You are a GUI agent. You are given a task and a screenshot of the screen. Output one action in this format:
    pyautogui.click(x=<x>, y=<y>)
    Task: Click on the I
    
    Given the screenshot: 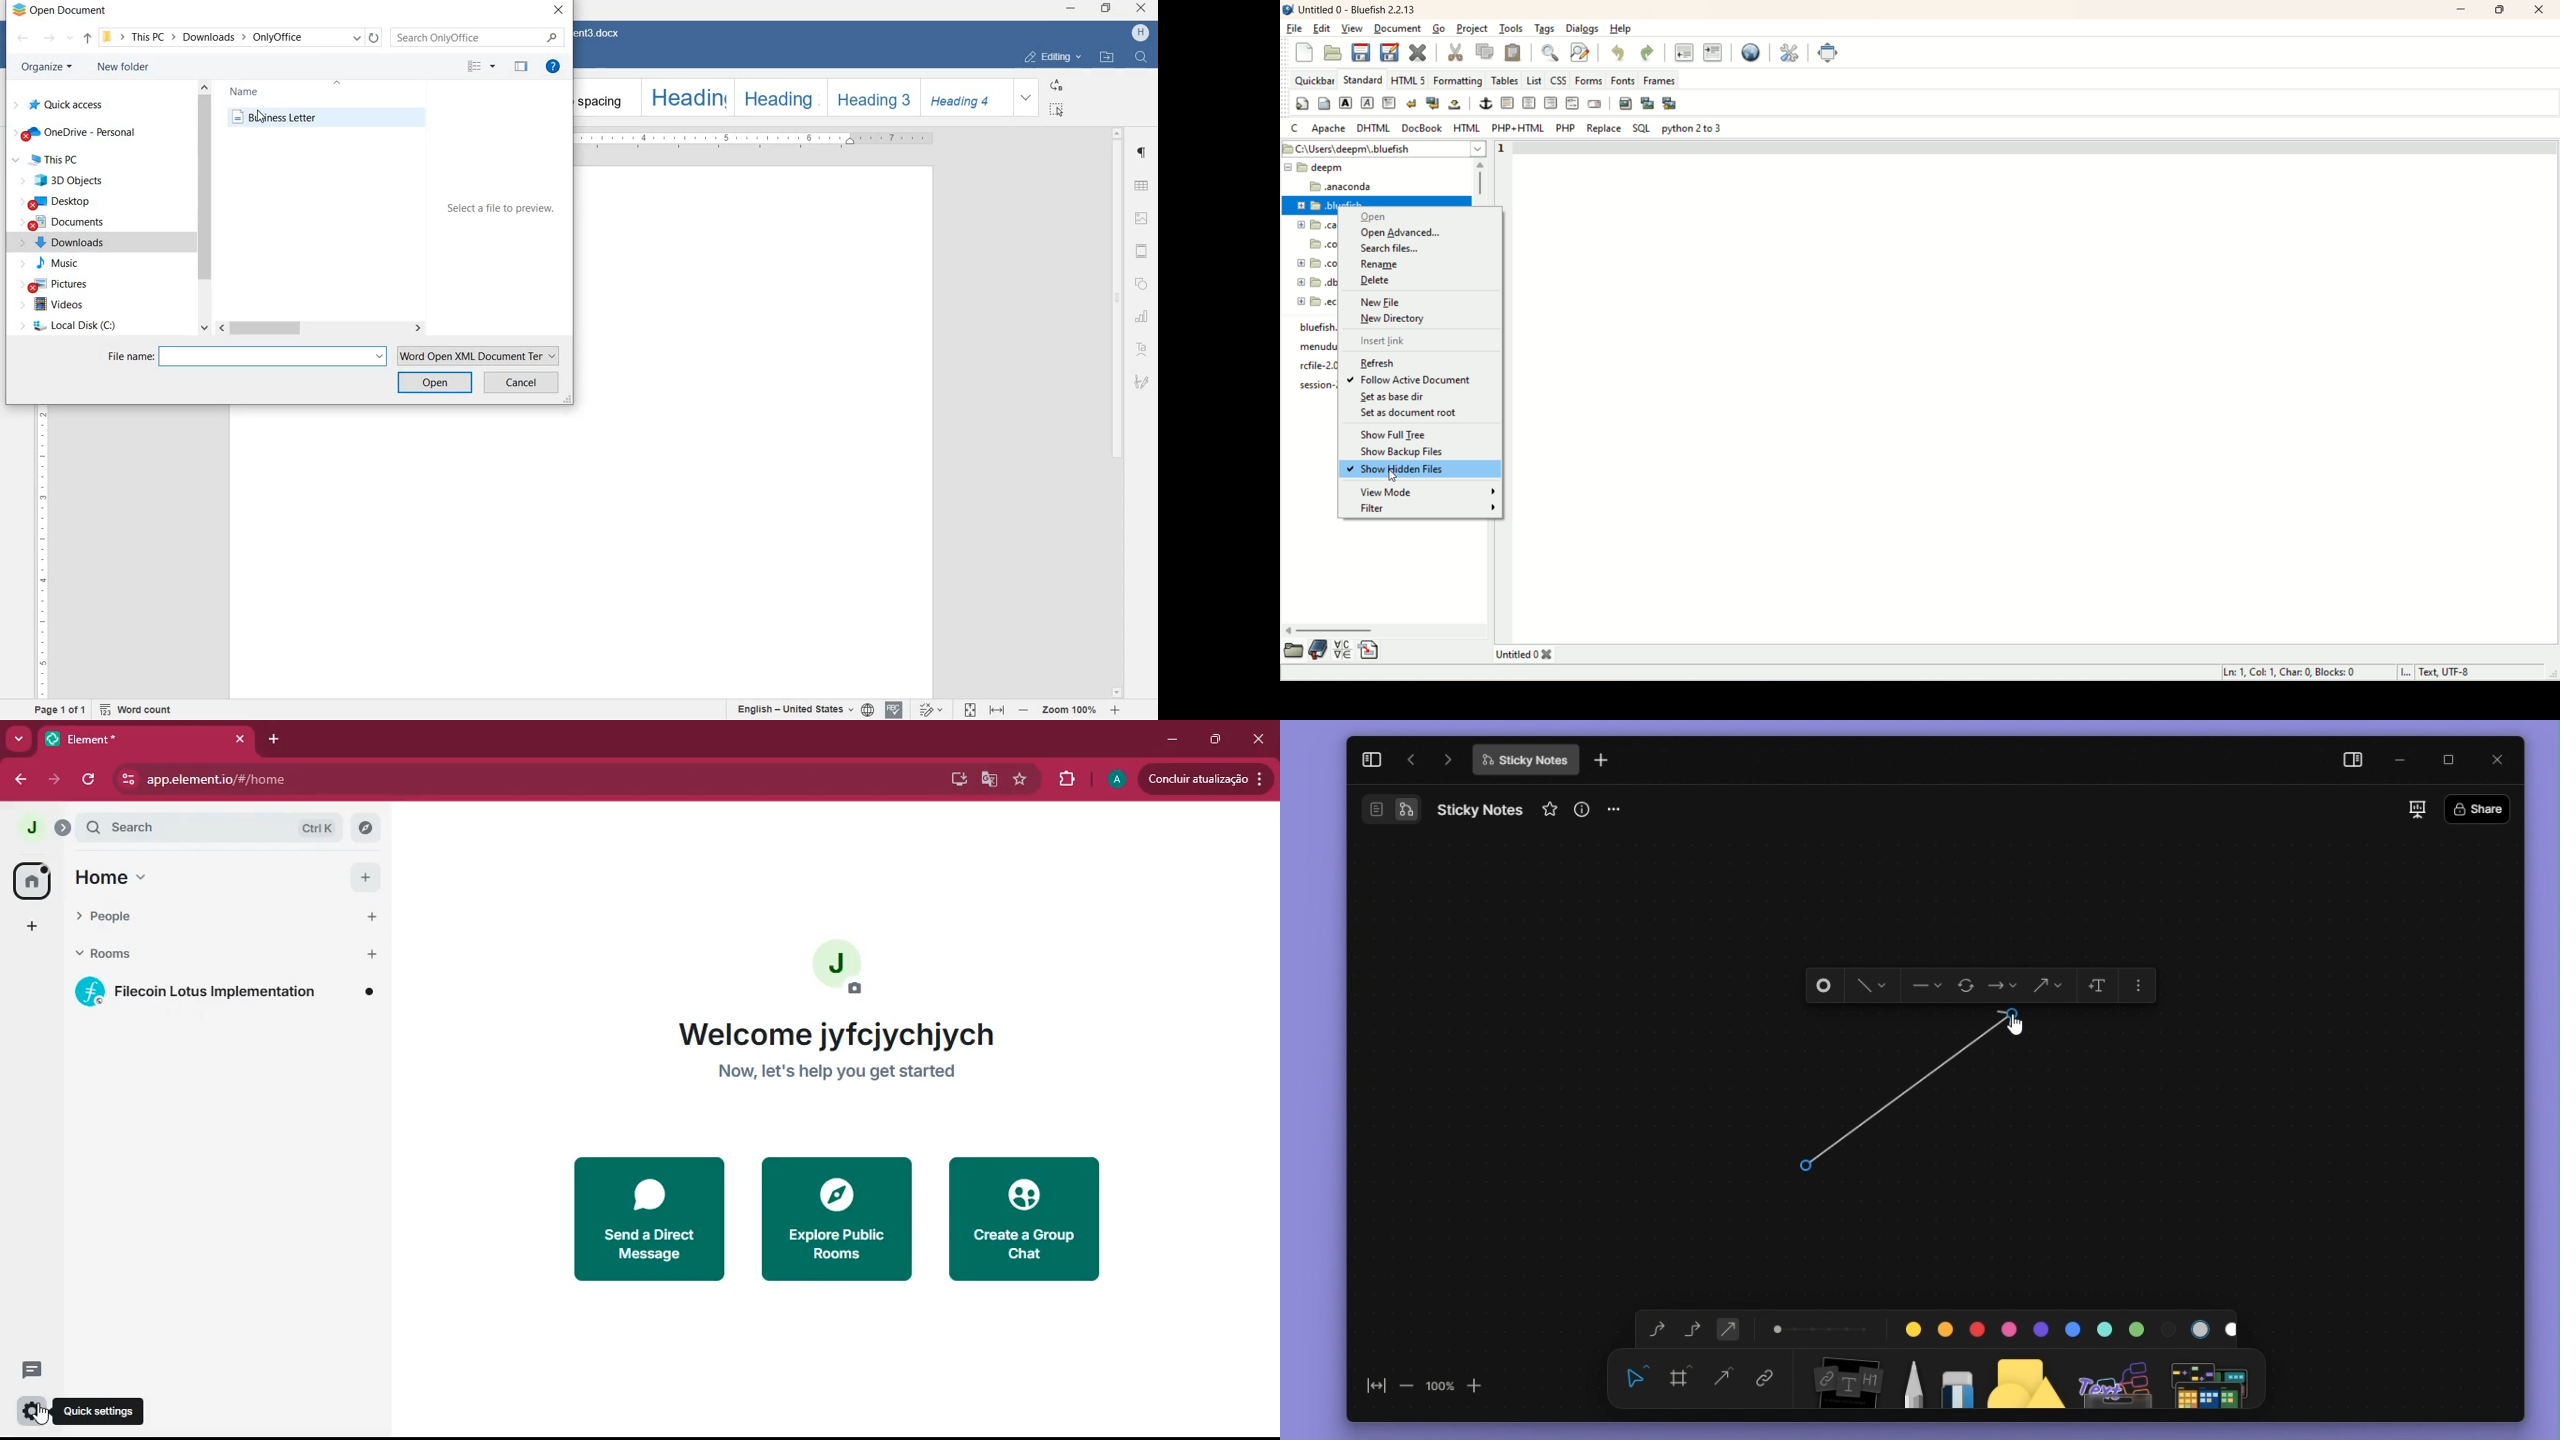 What is the action you would take?
    pyautogui.click(x=2407, y=673)
    